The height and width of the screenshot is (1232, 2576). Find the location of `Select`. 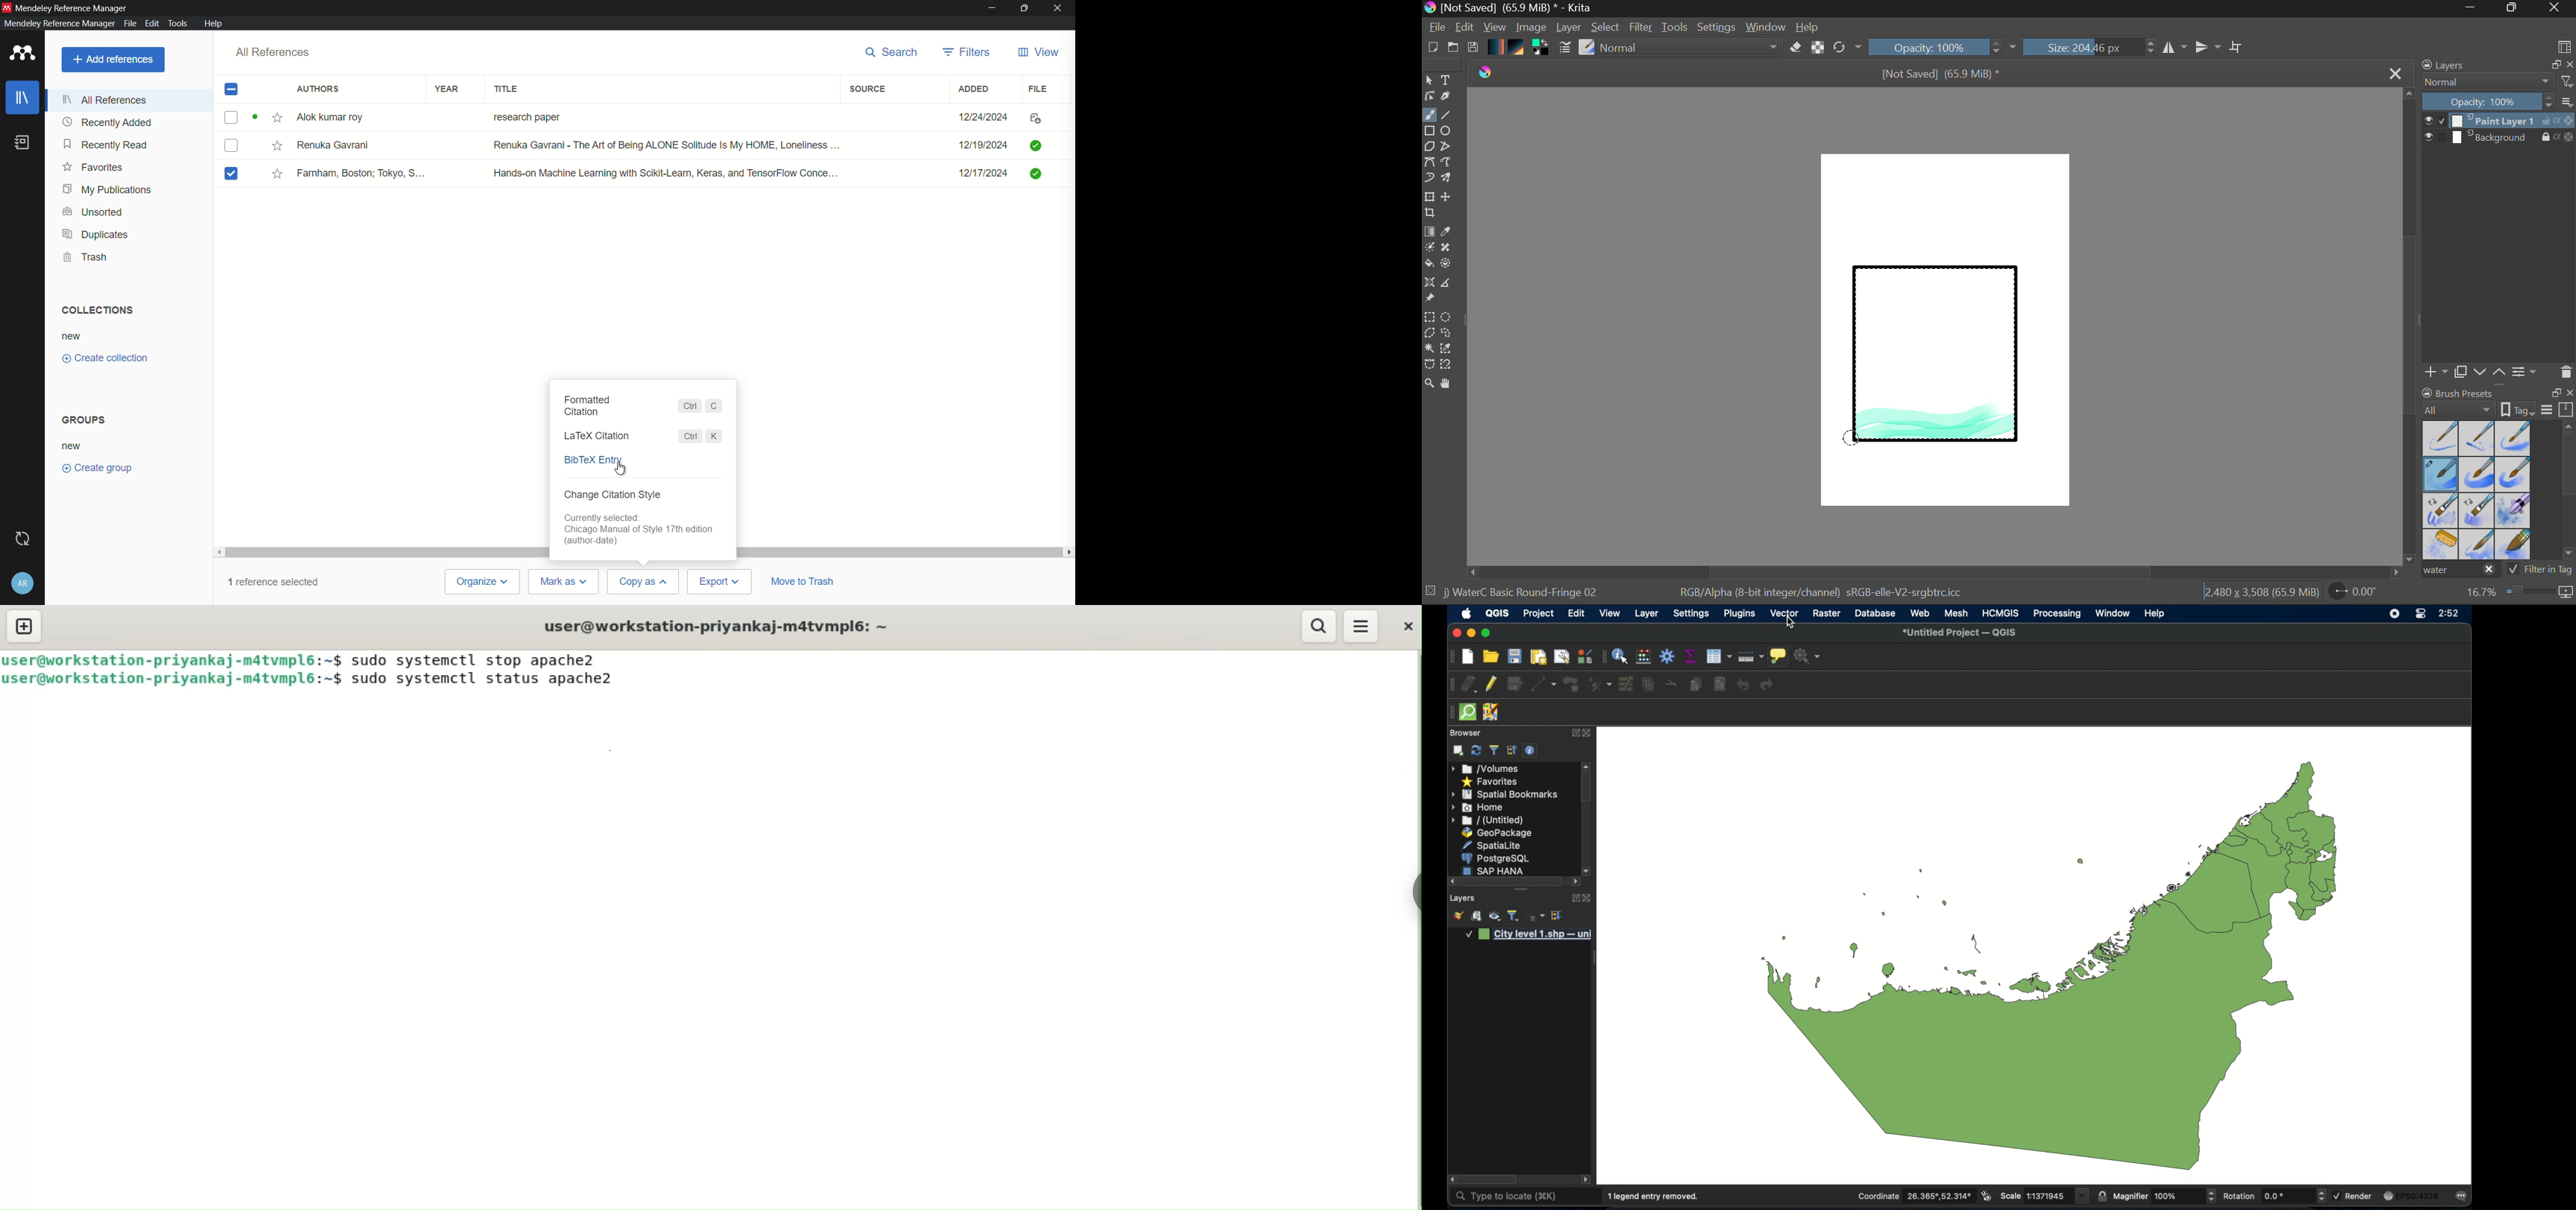

Select is located at coordinates (1429, 81).